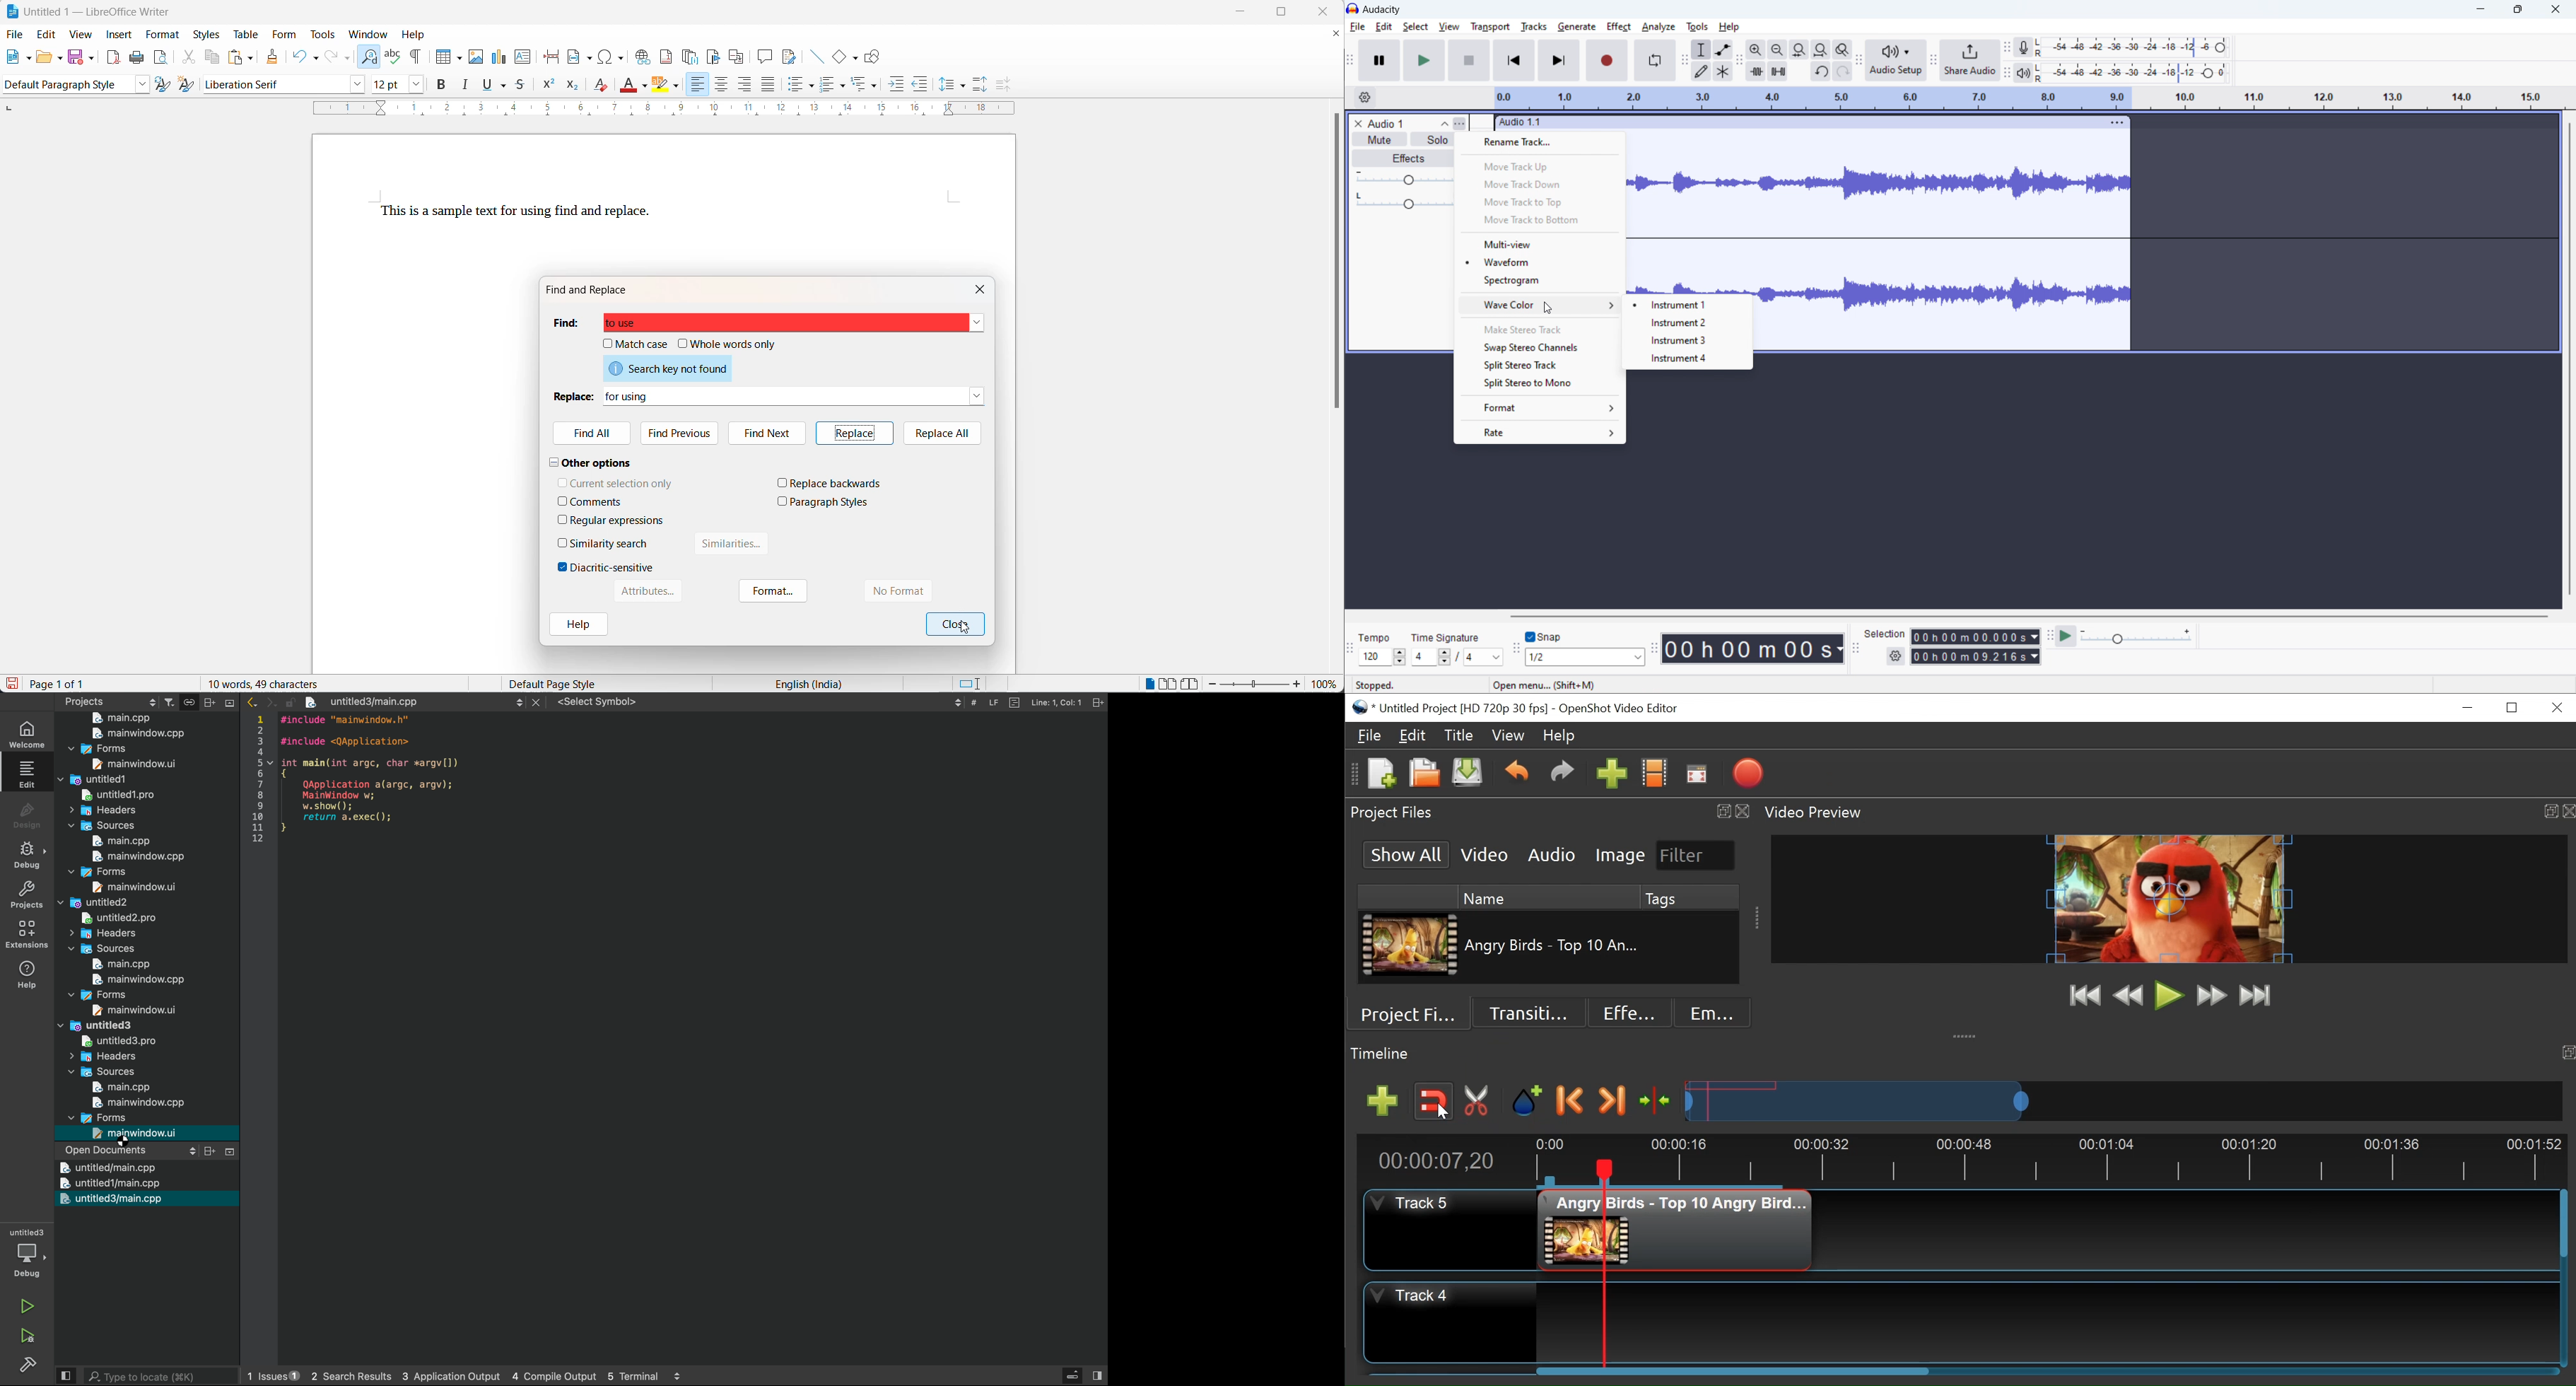  Describe the element at coordinates (980, 83) in the screenshot. I see `increase paragraph spacing` at that location.